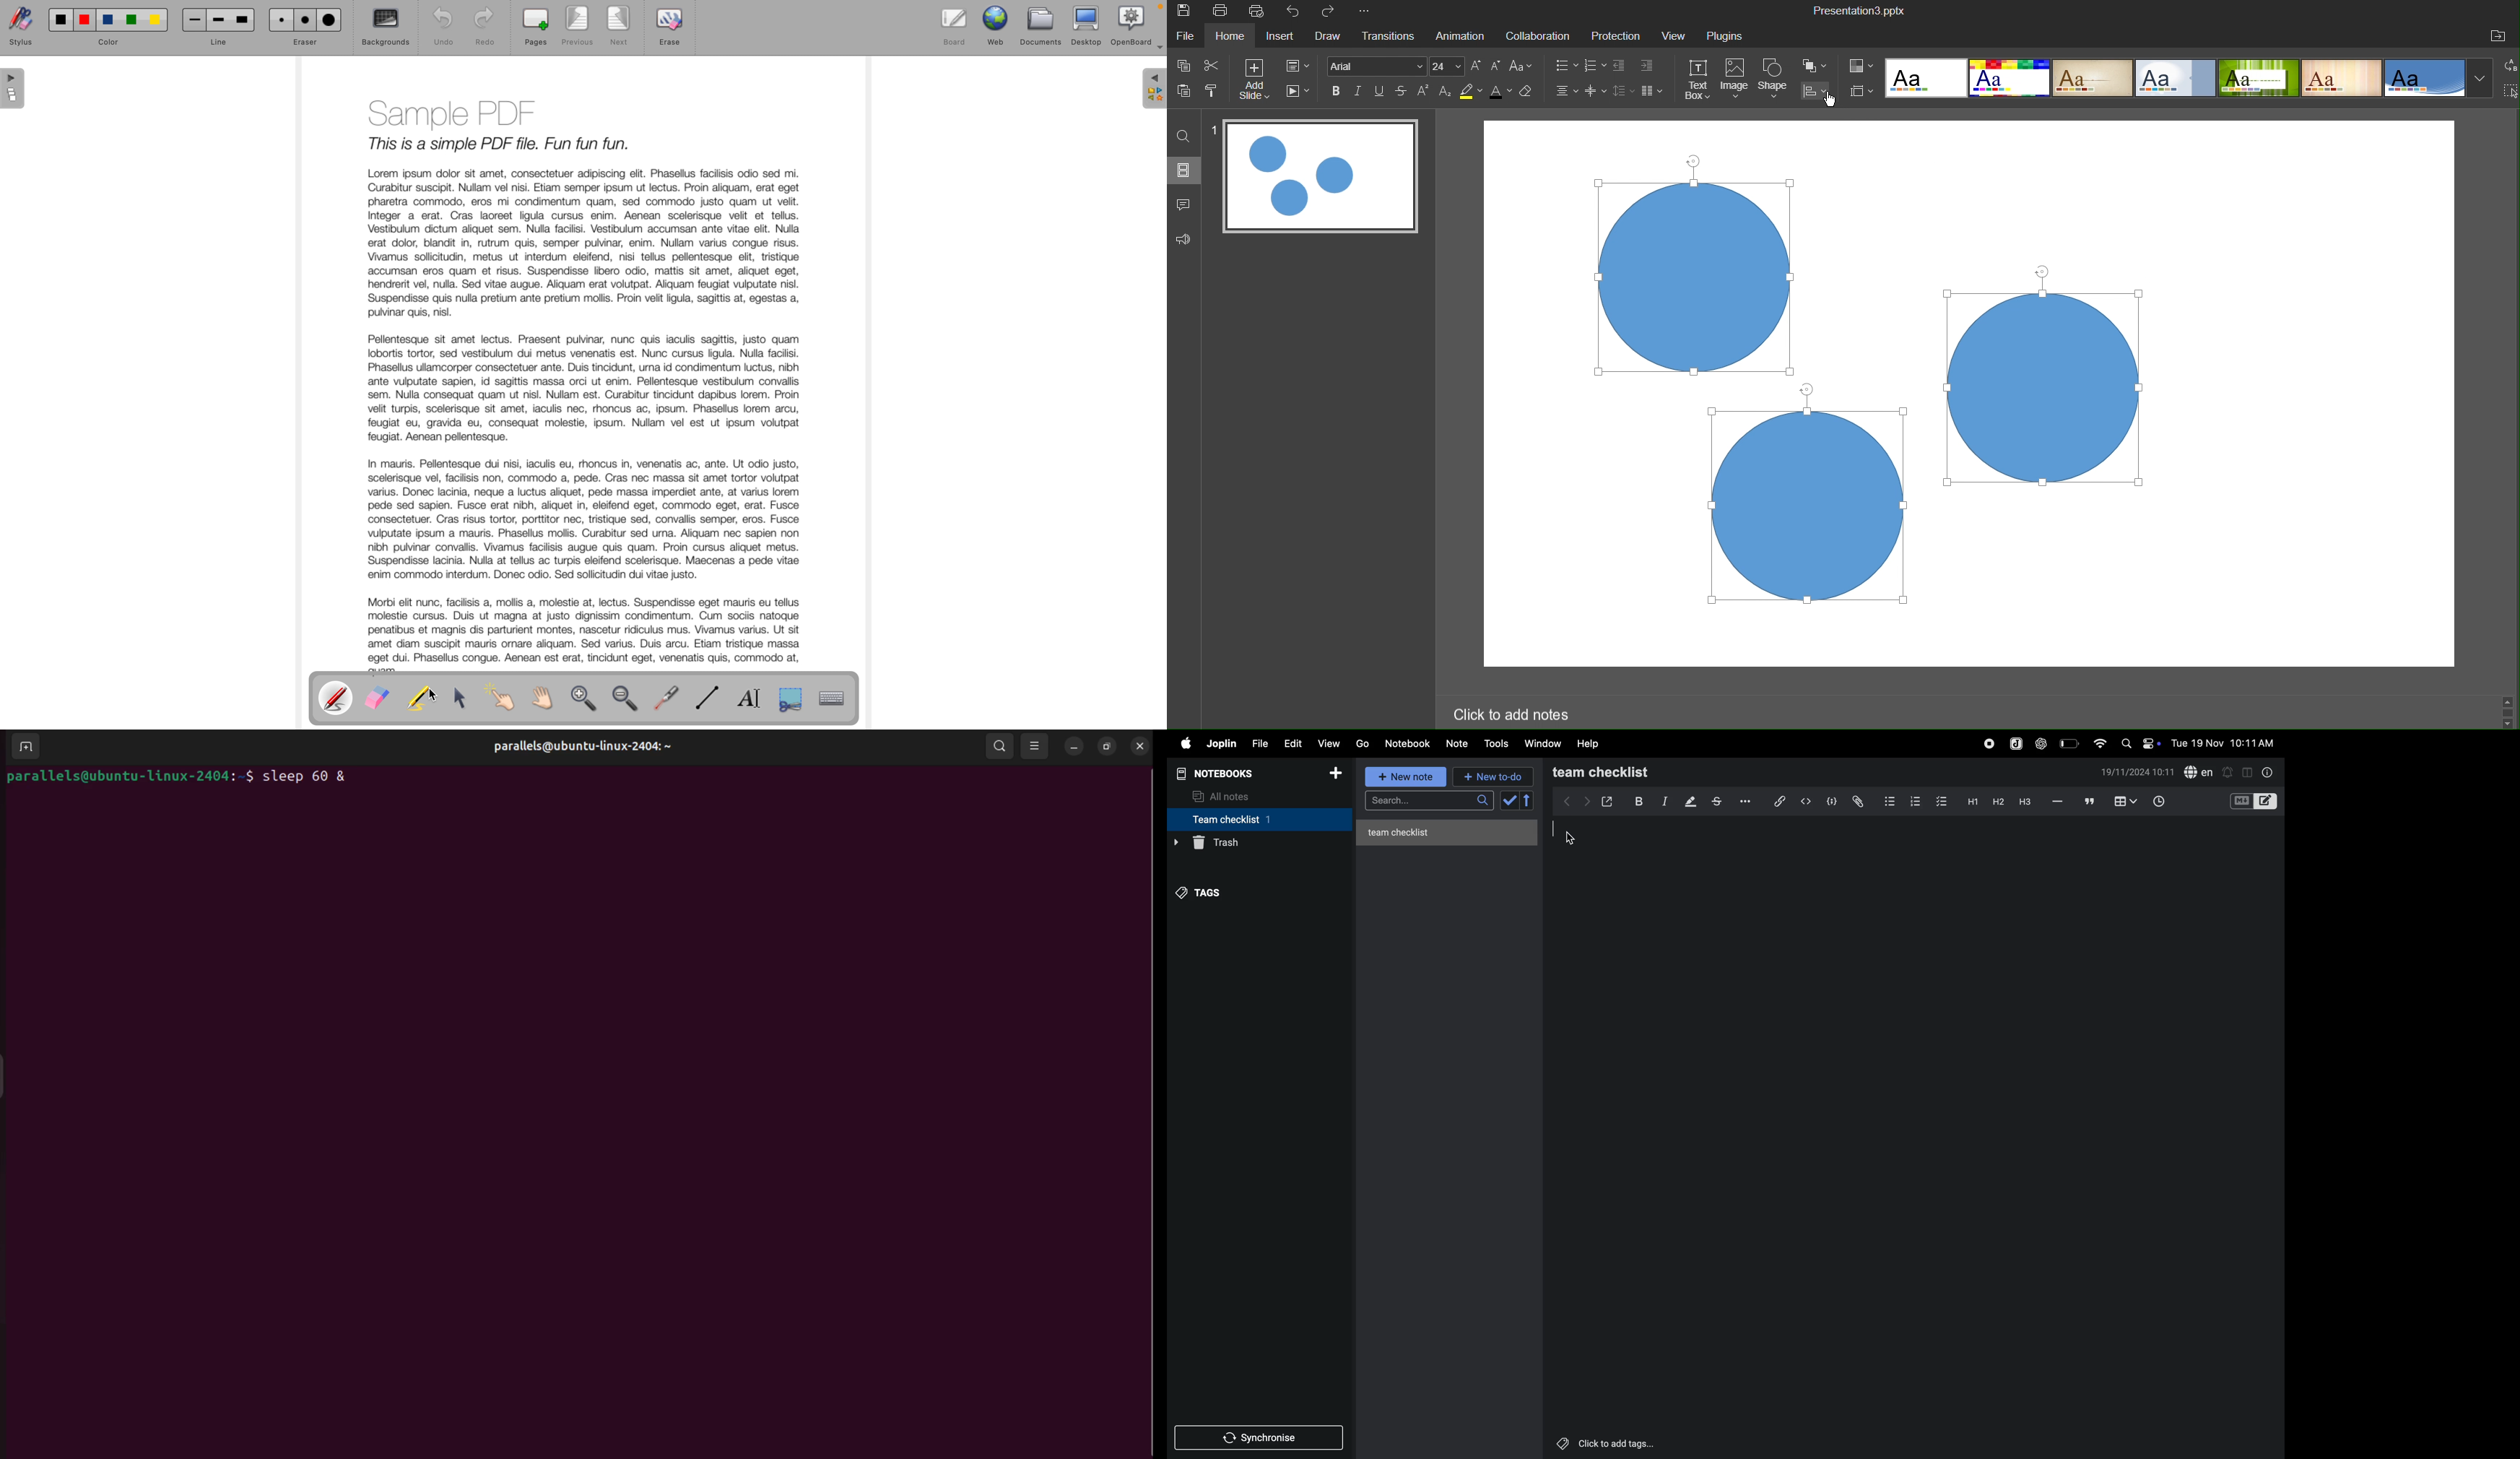 The width and height of the screenshot is (2520, 1484). Describe the element at coordinates (1220, 772) in the screenshot. I see `notebooks` at that location.